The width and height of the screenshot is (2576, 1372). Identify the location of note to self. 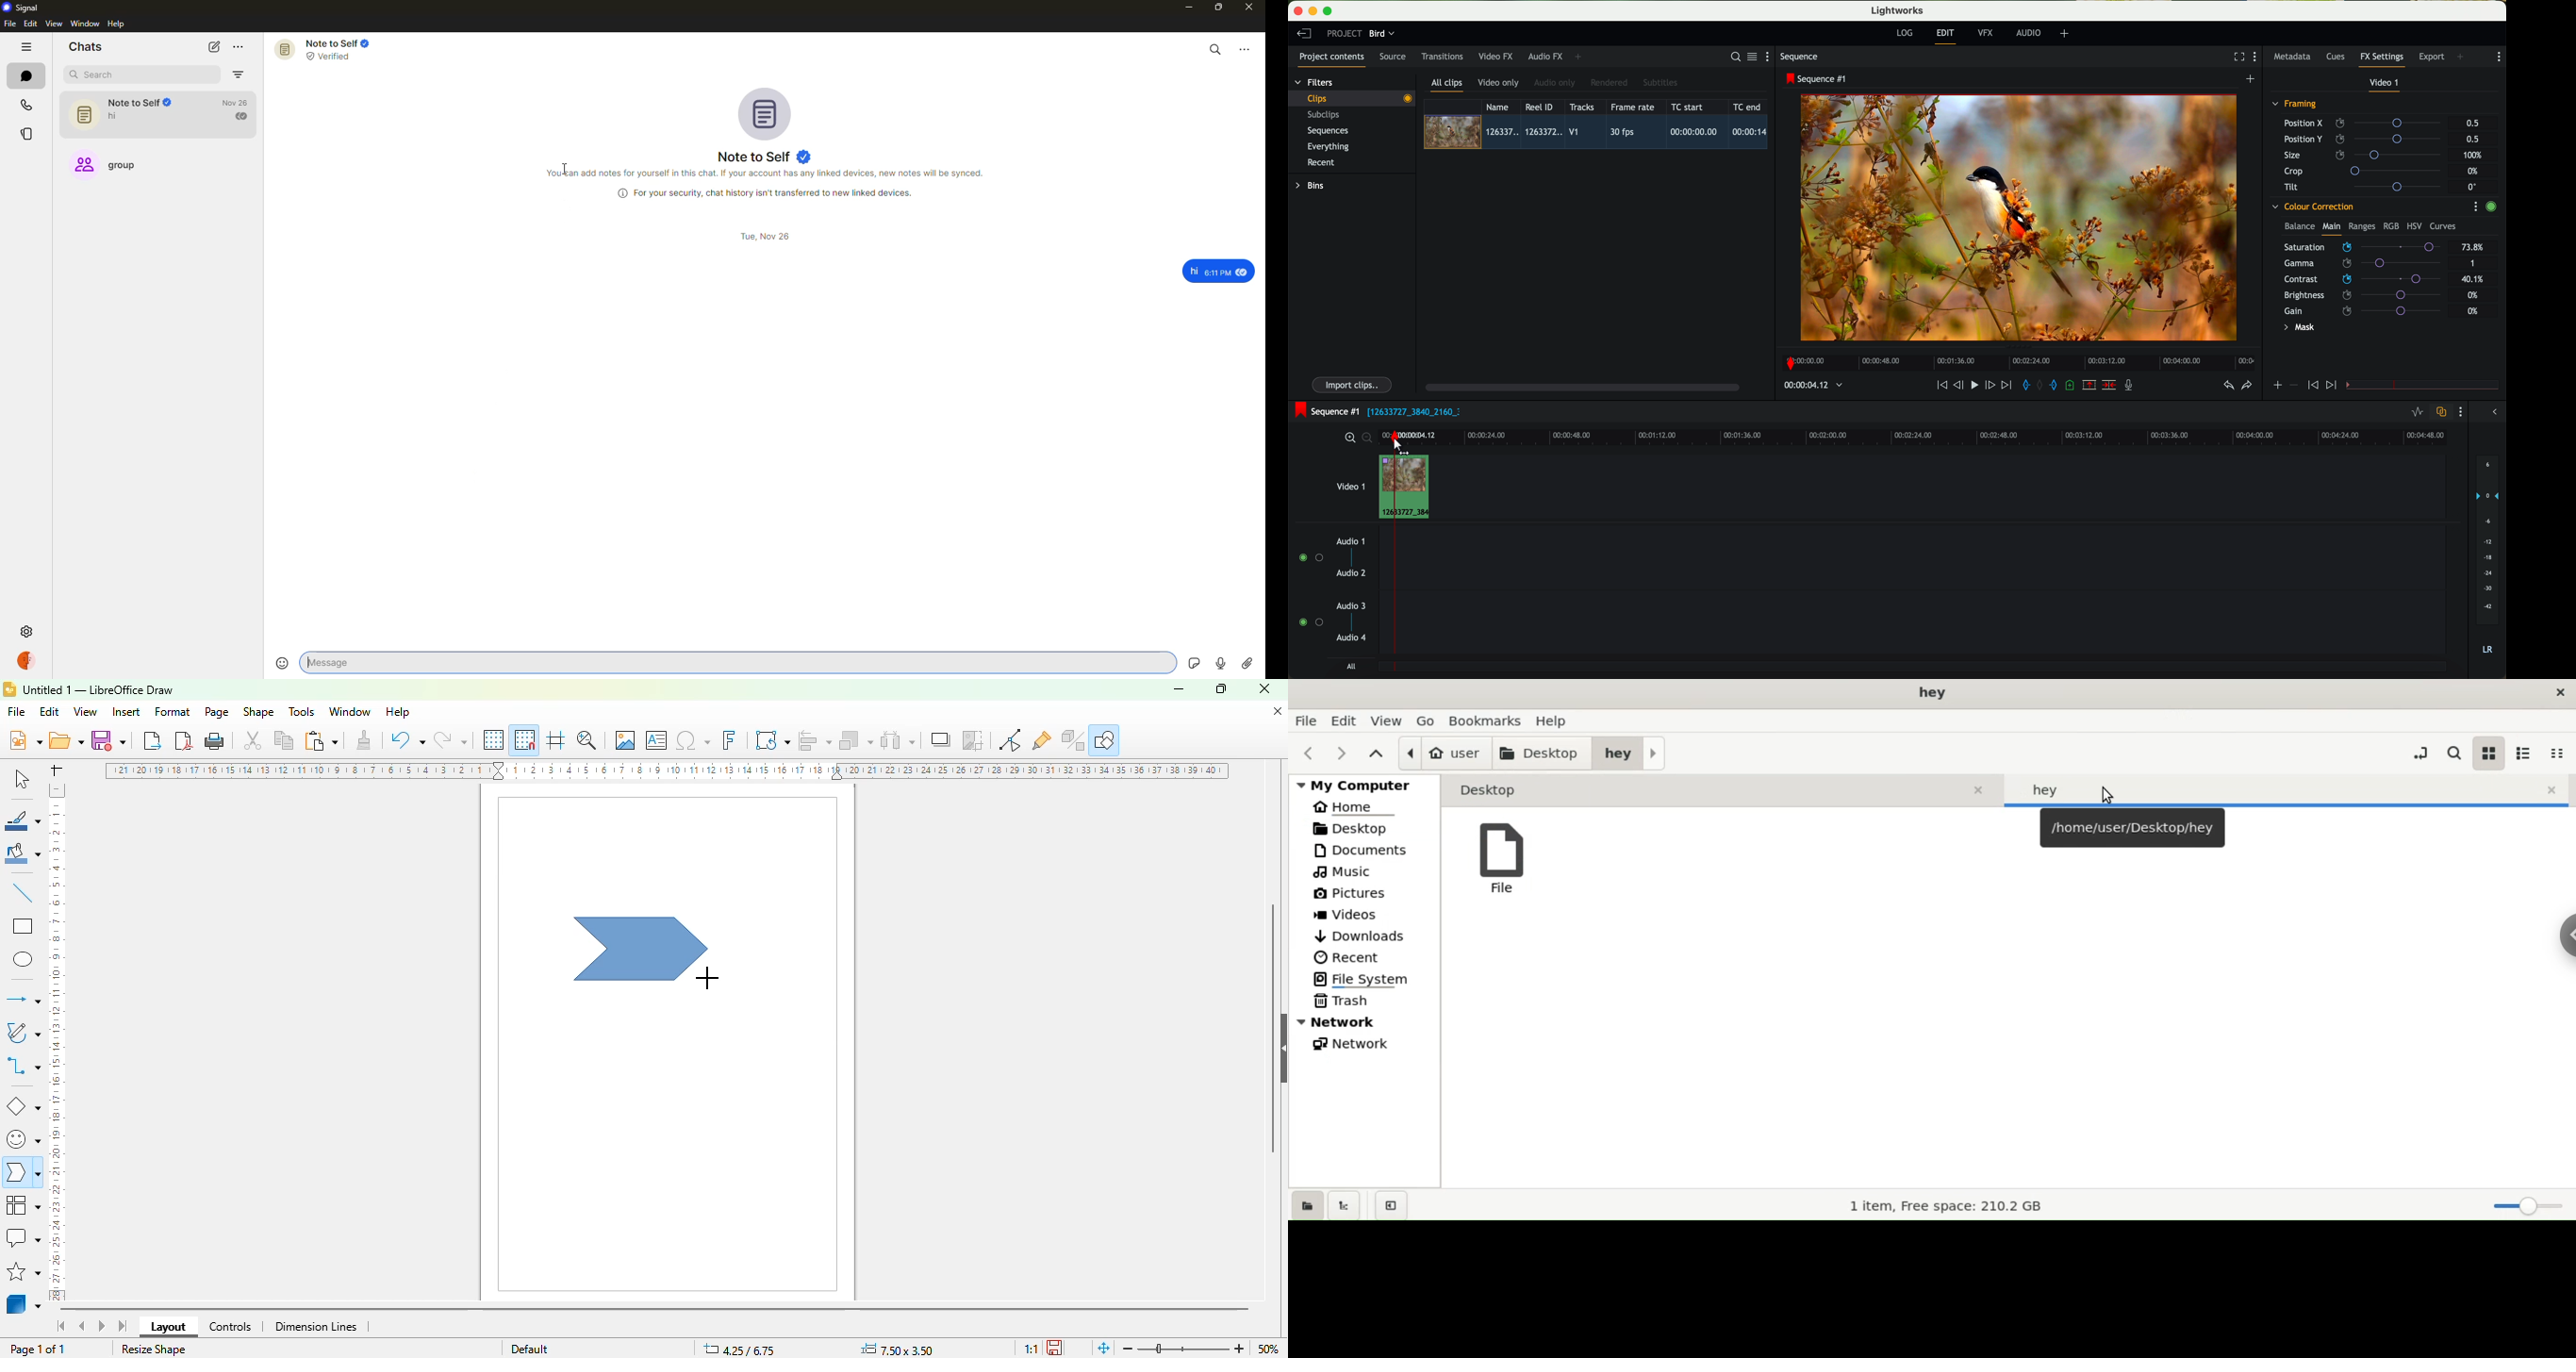
(765, 156).